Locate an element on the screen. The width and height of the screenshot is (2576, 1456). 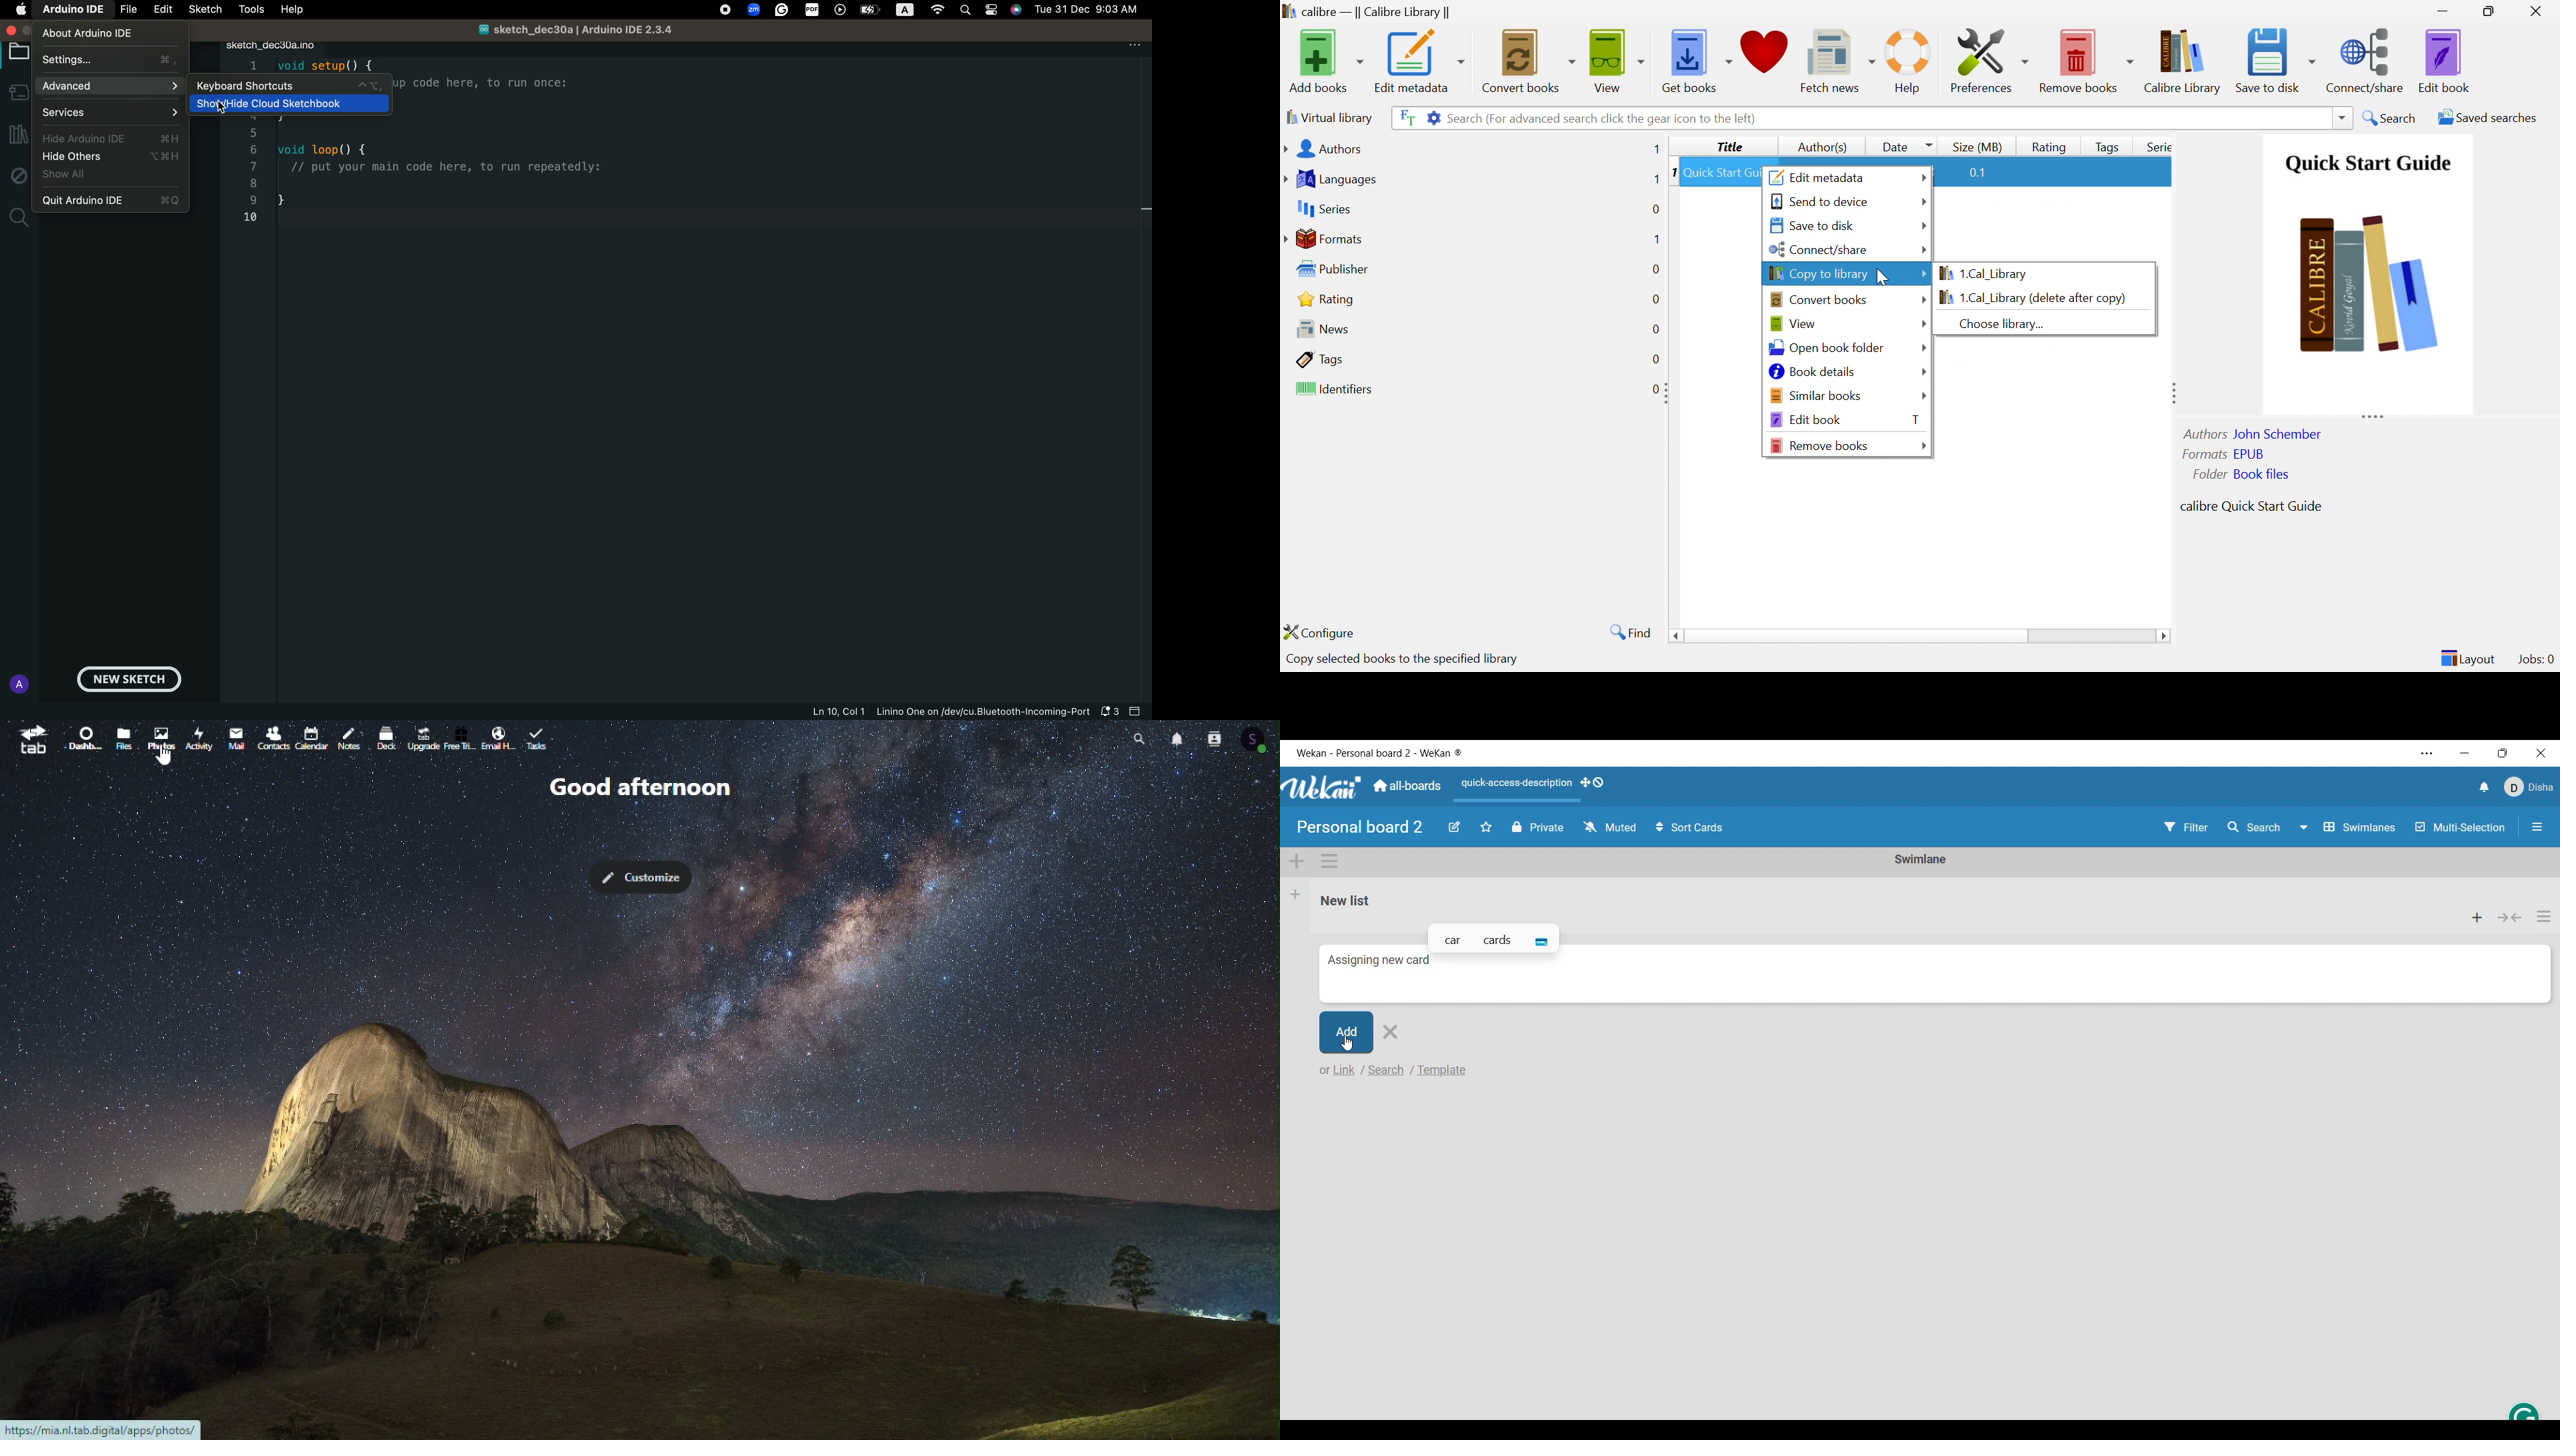
Layout is located at coordinates (2467, 657).